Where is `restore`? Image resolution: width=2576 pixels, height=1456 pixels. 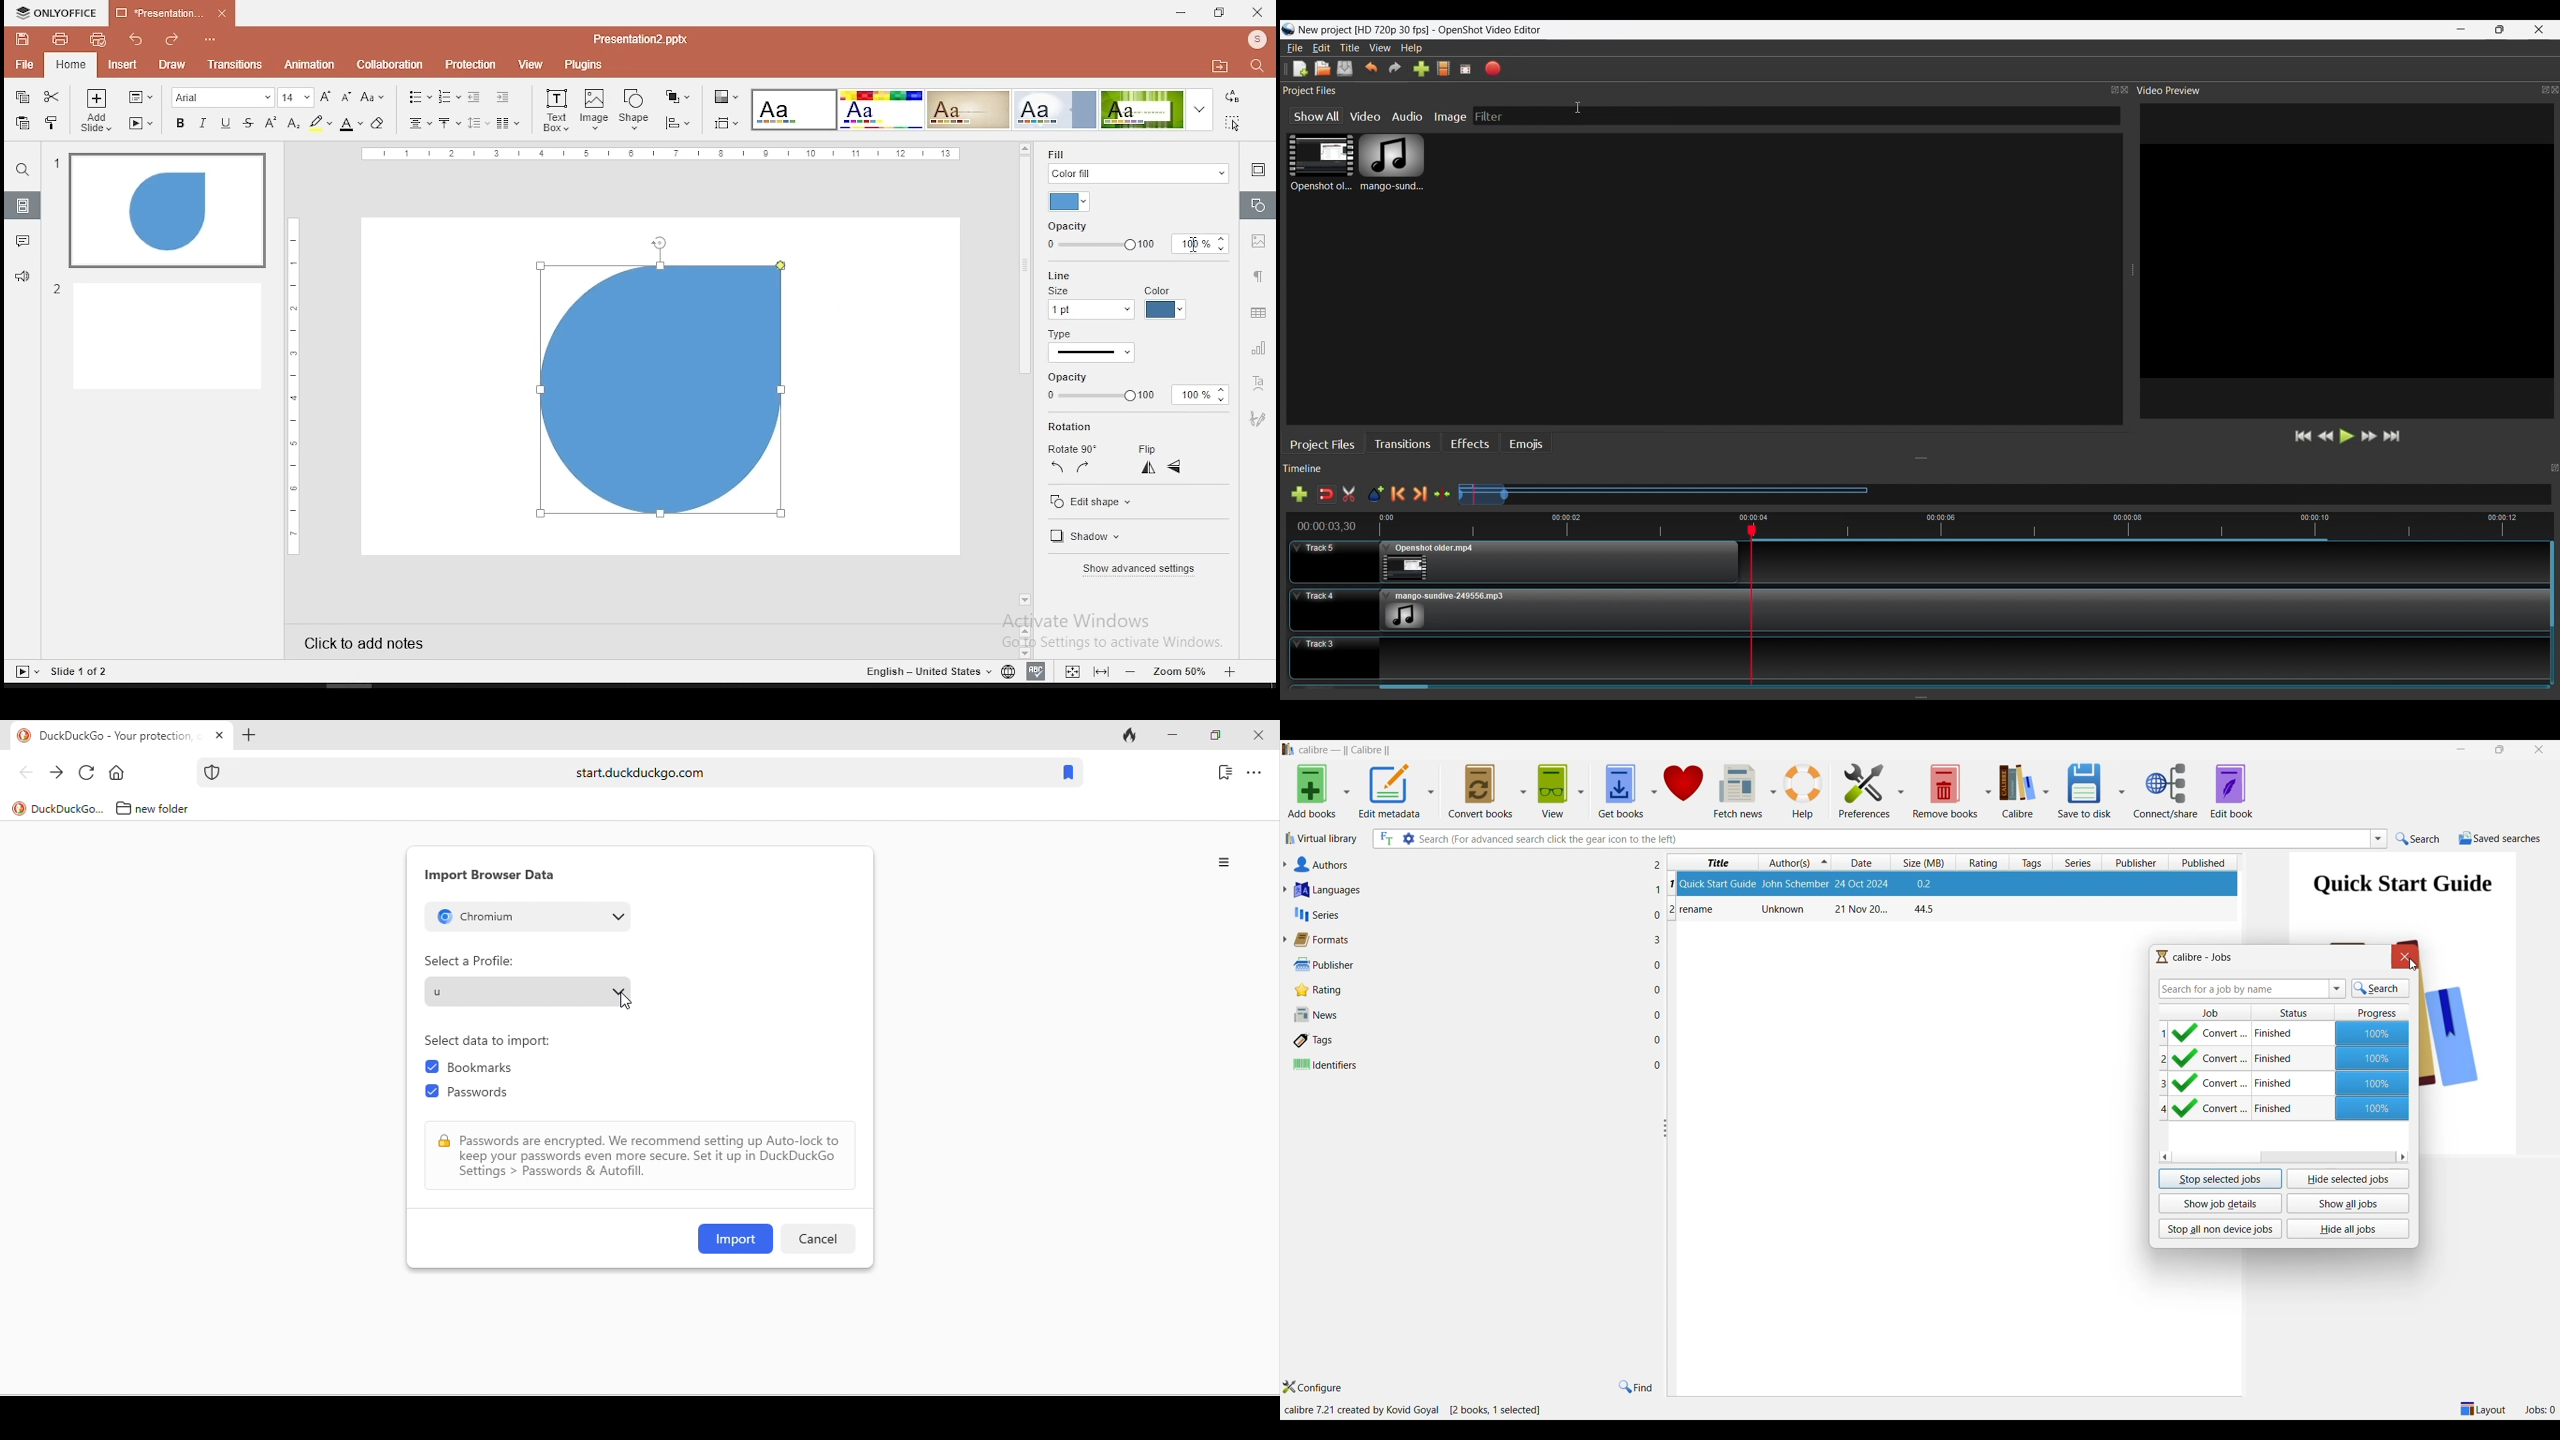 restore is located at coordinates (1218, 14).